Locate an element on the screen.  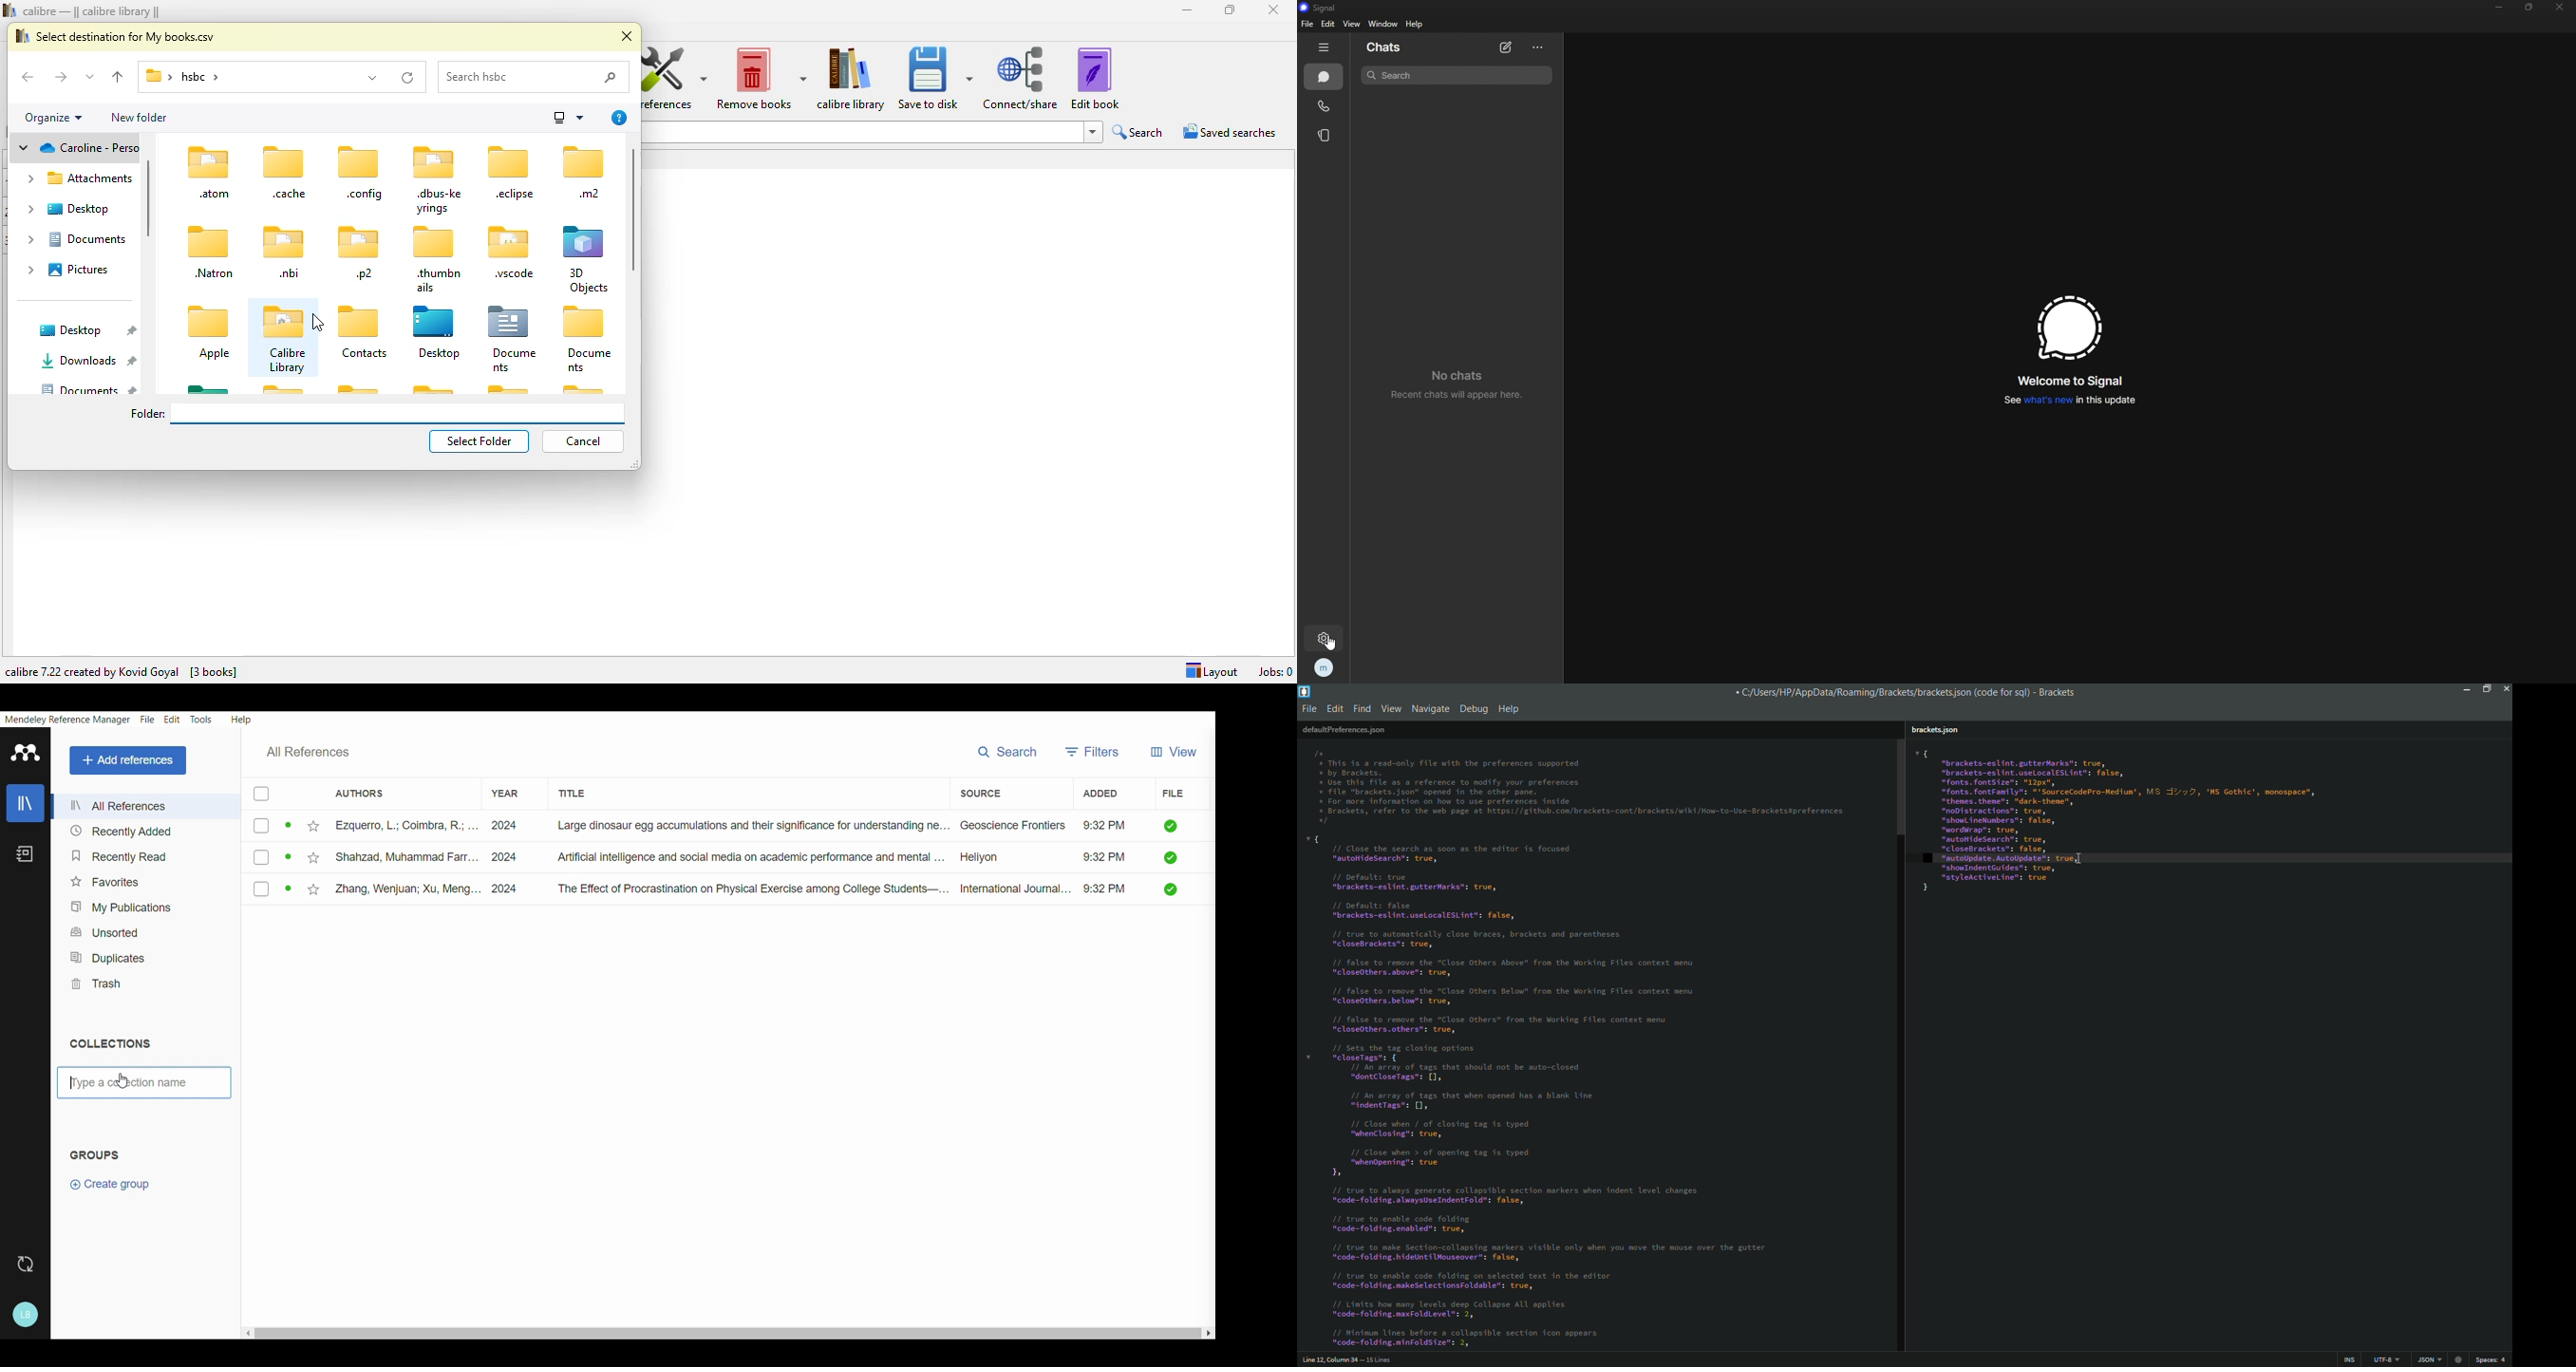
help menu is located at coordinates (1510, 707).